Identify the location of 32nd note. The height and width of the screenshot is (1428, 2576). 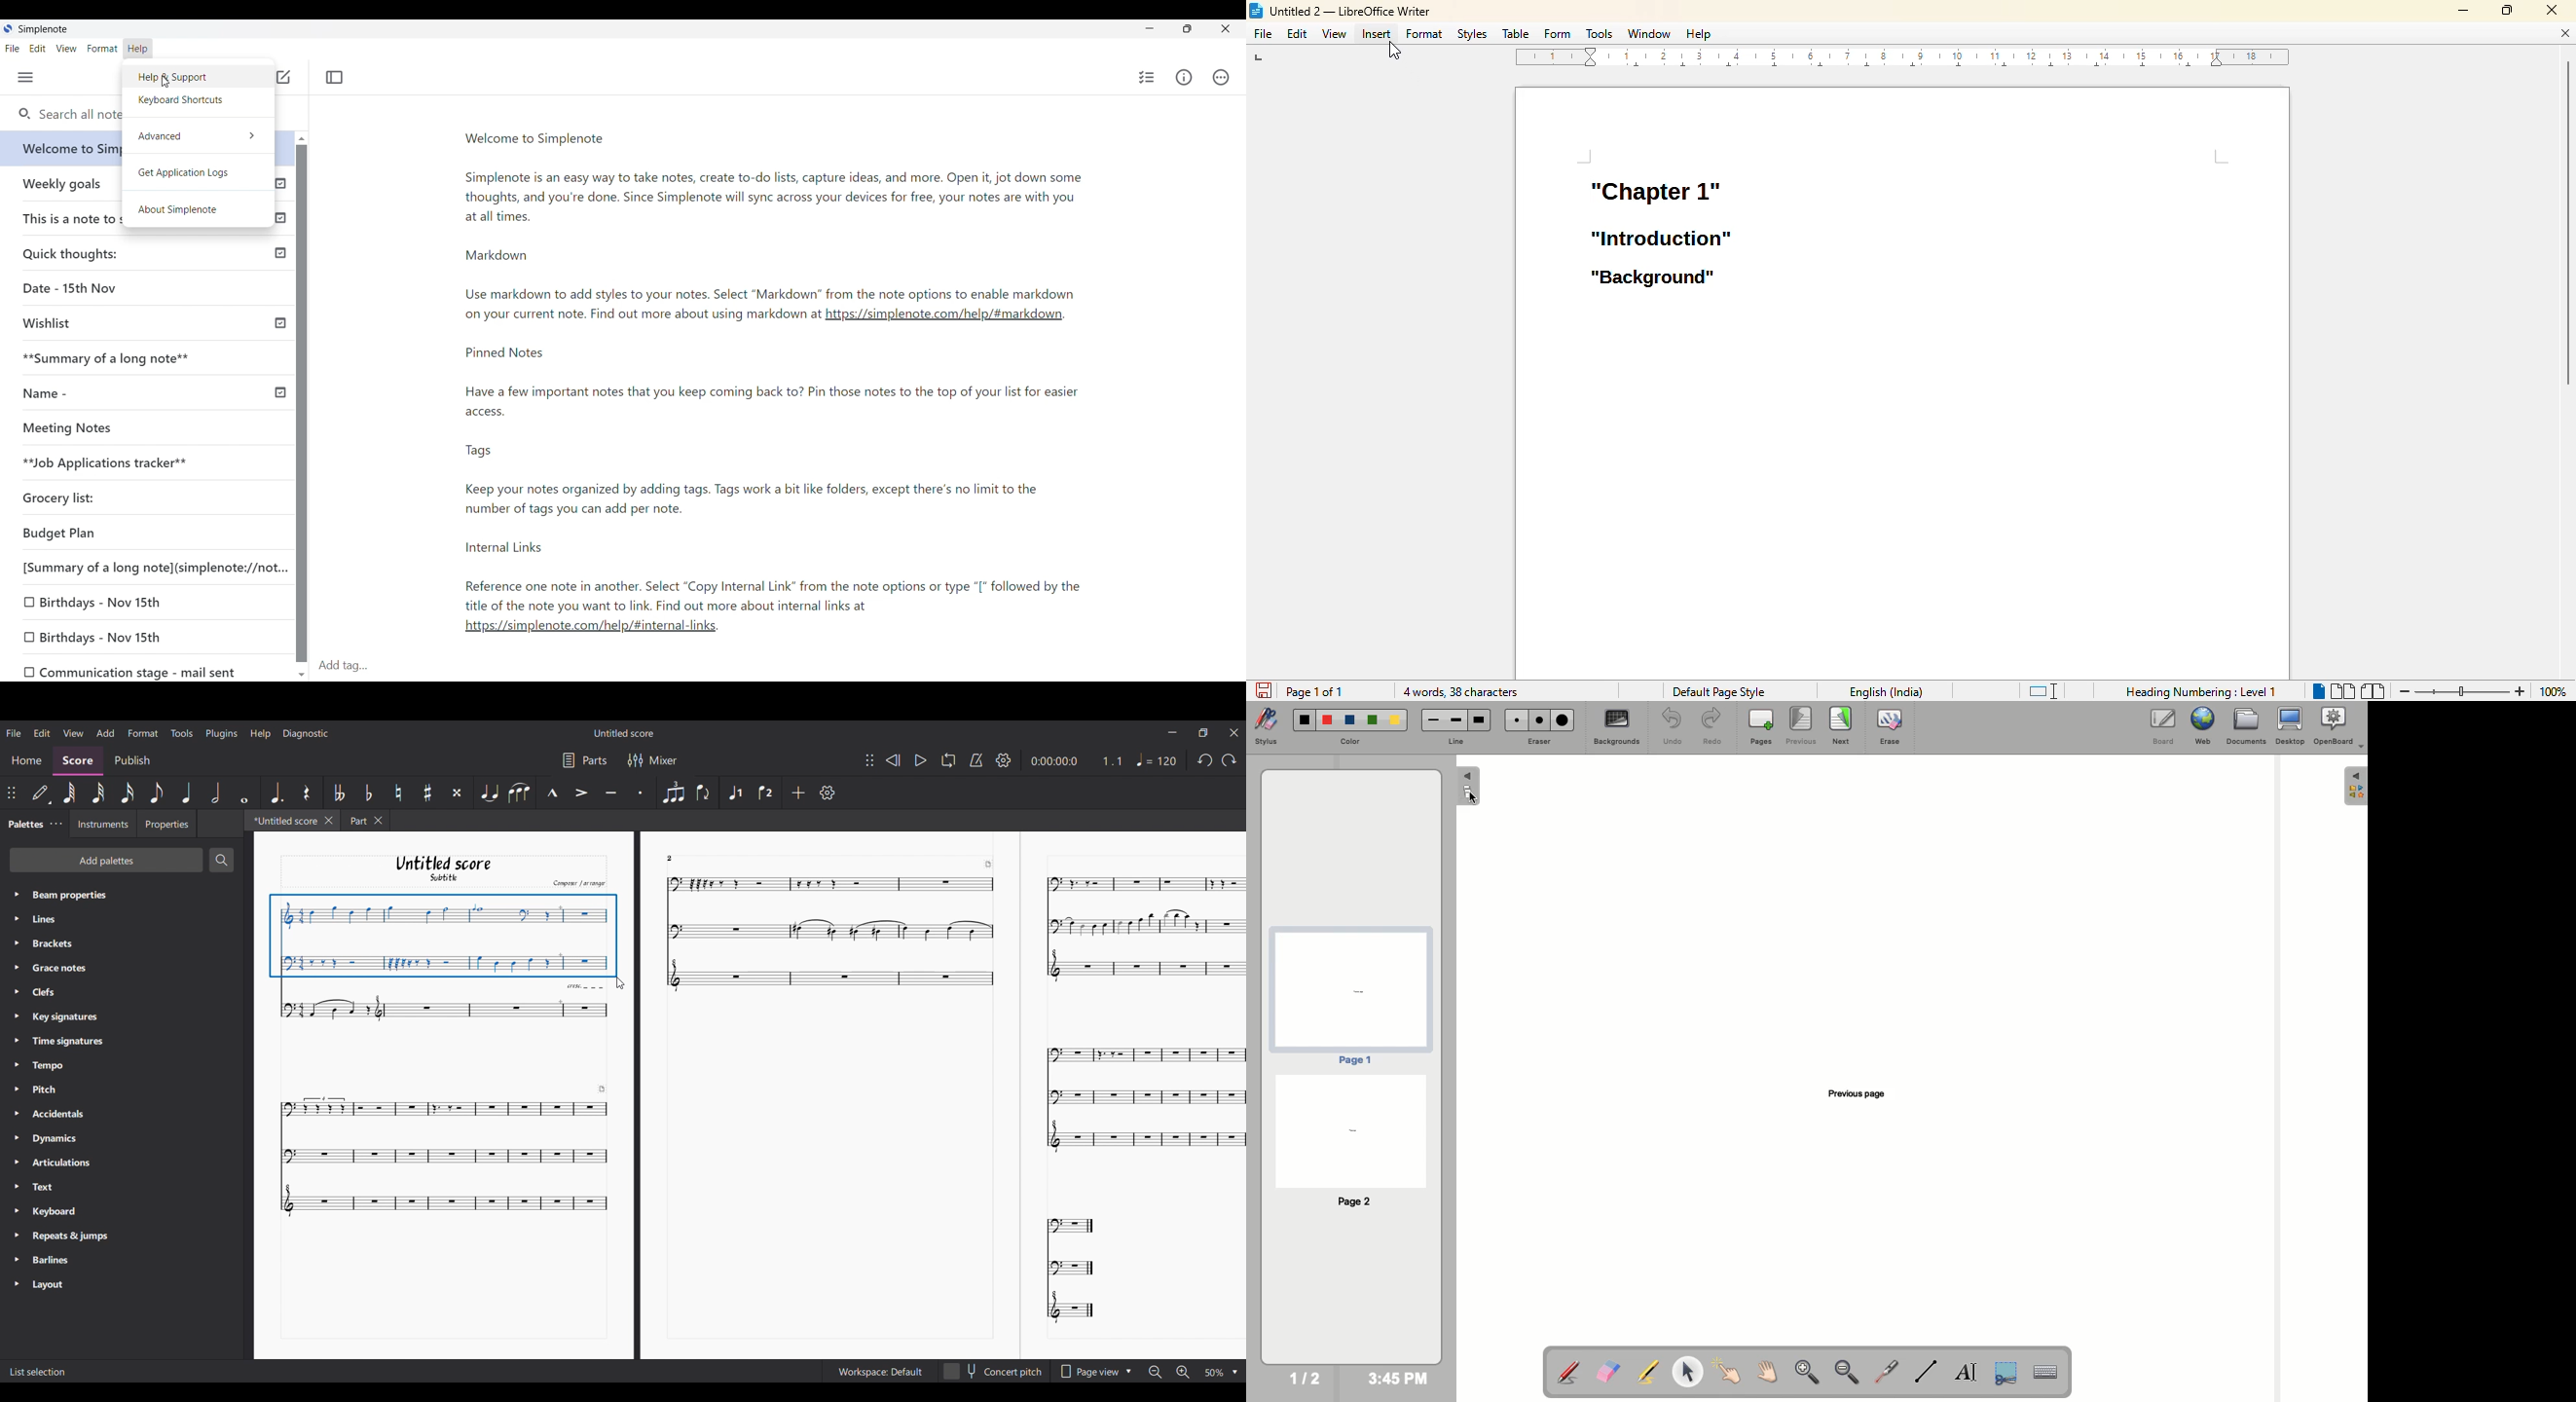
(99, 793).